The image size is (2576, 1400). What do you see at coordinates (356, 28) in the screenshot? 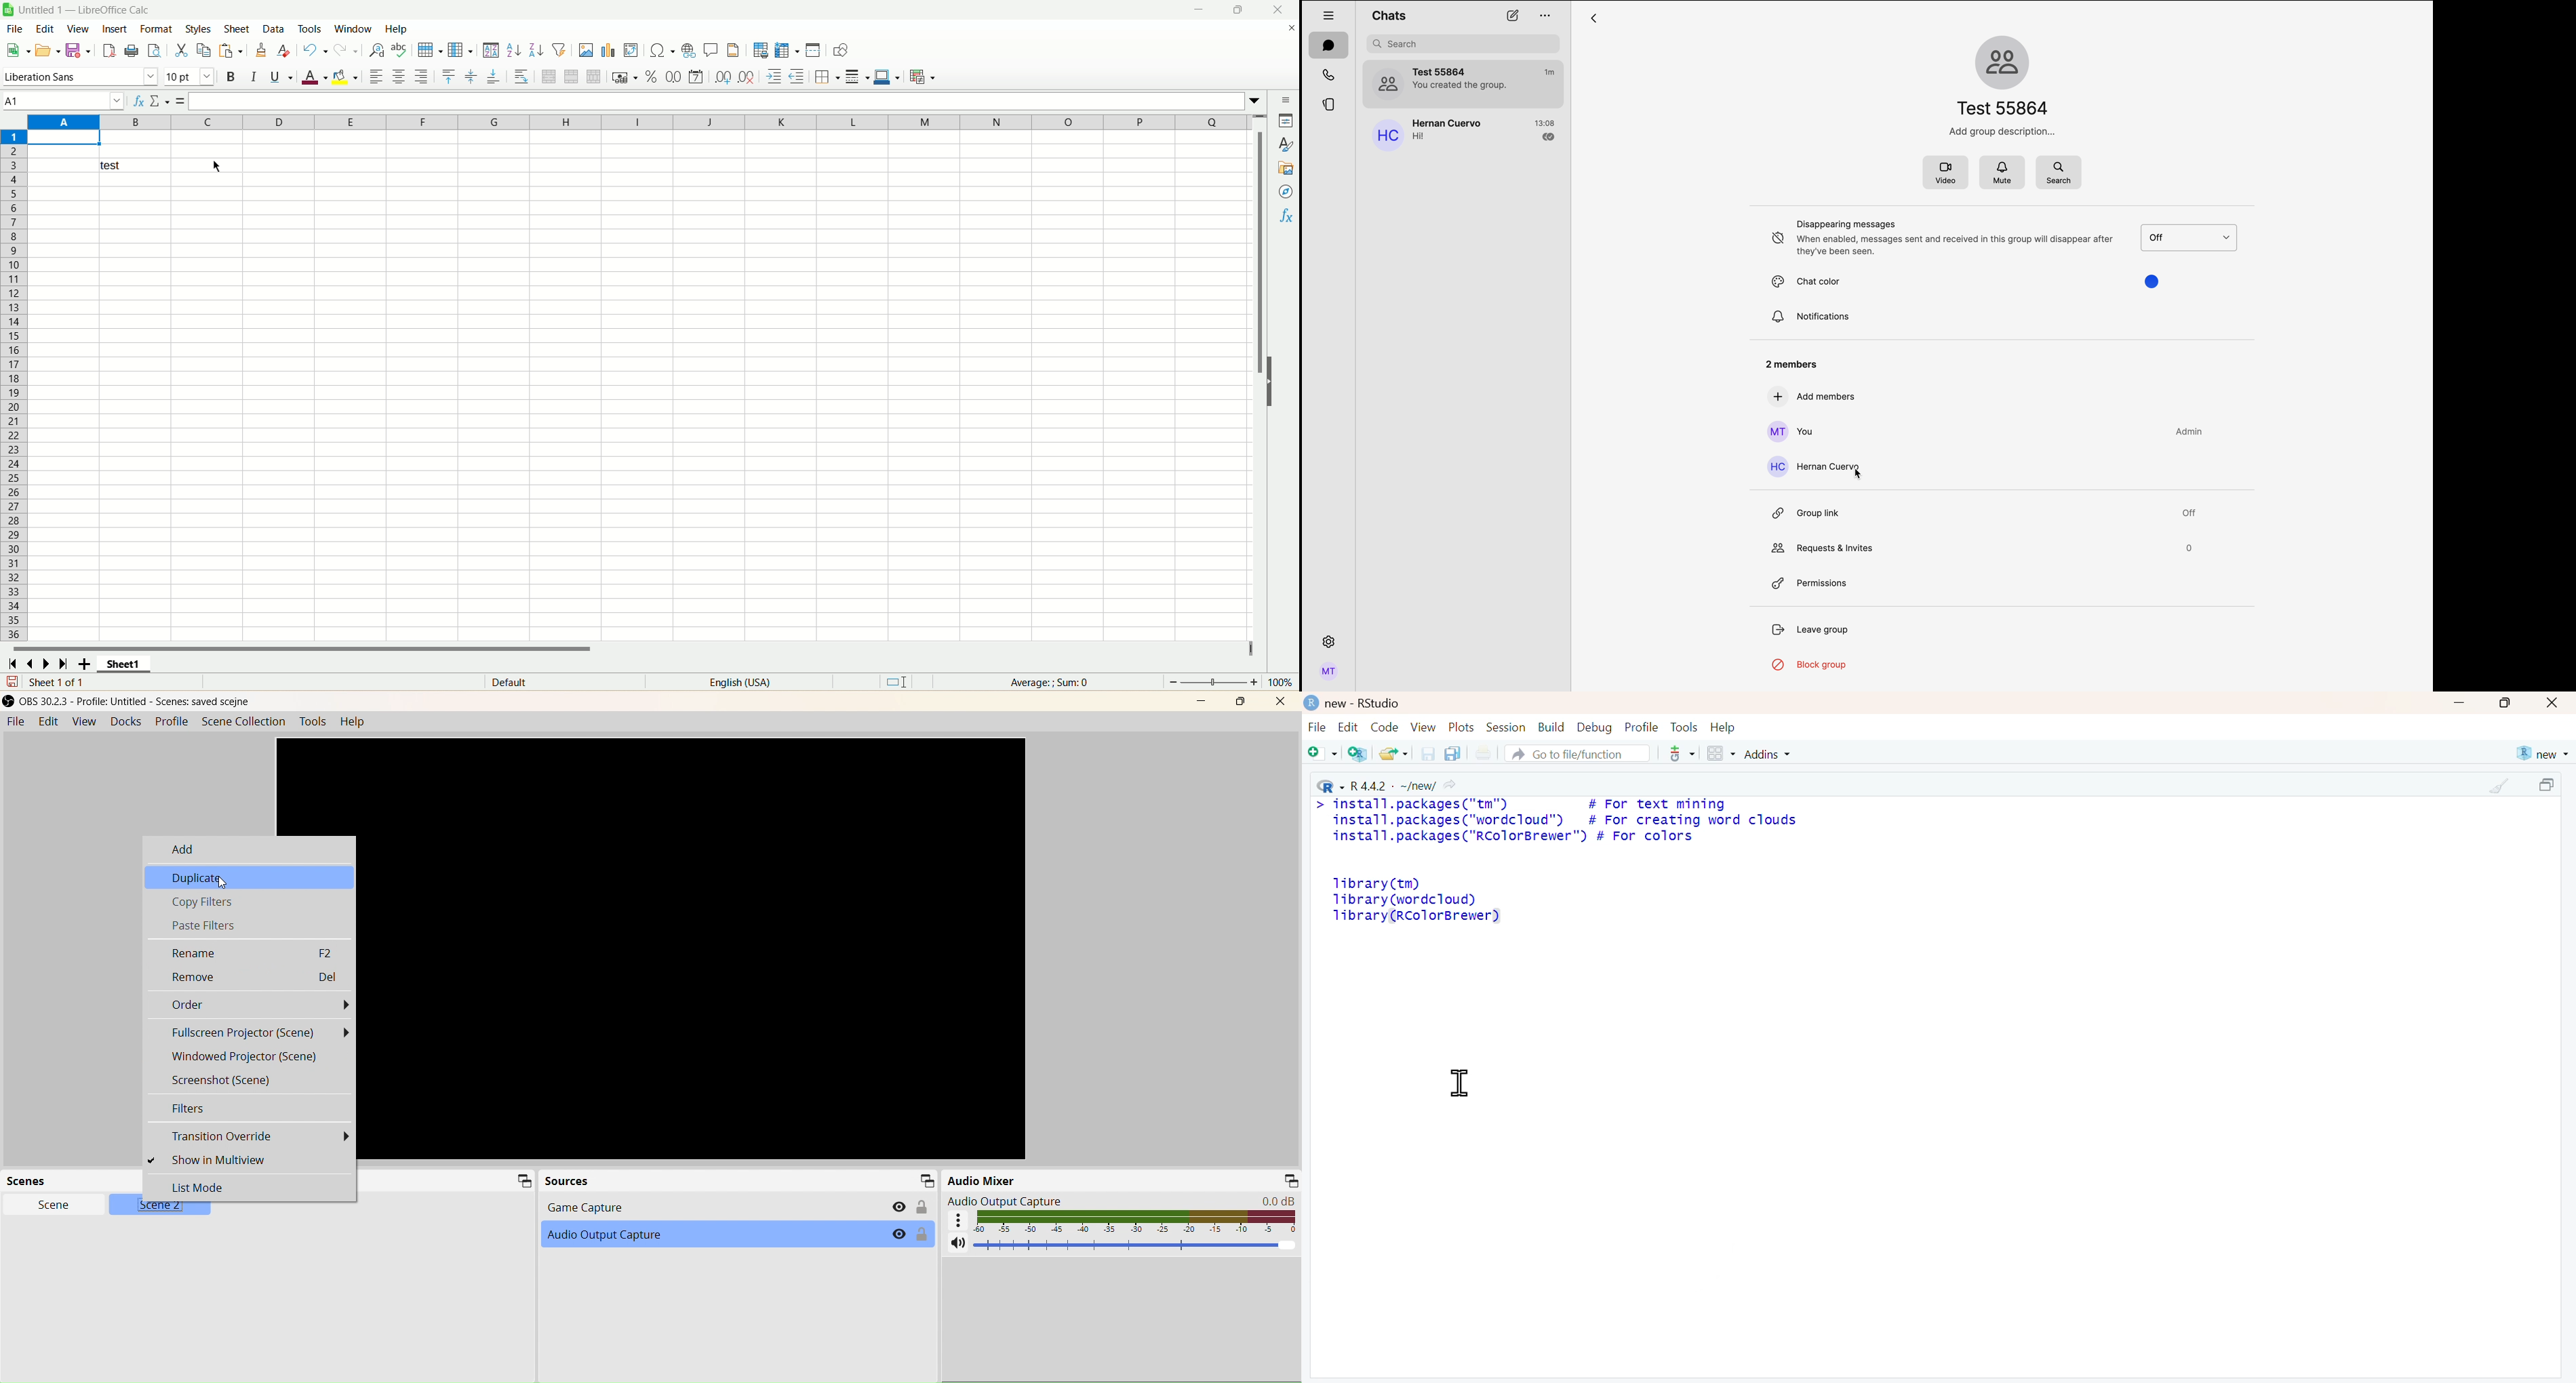
I see `window` at bounding box center [356, 28].